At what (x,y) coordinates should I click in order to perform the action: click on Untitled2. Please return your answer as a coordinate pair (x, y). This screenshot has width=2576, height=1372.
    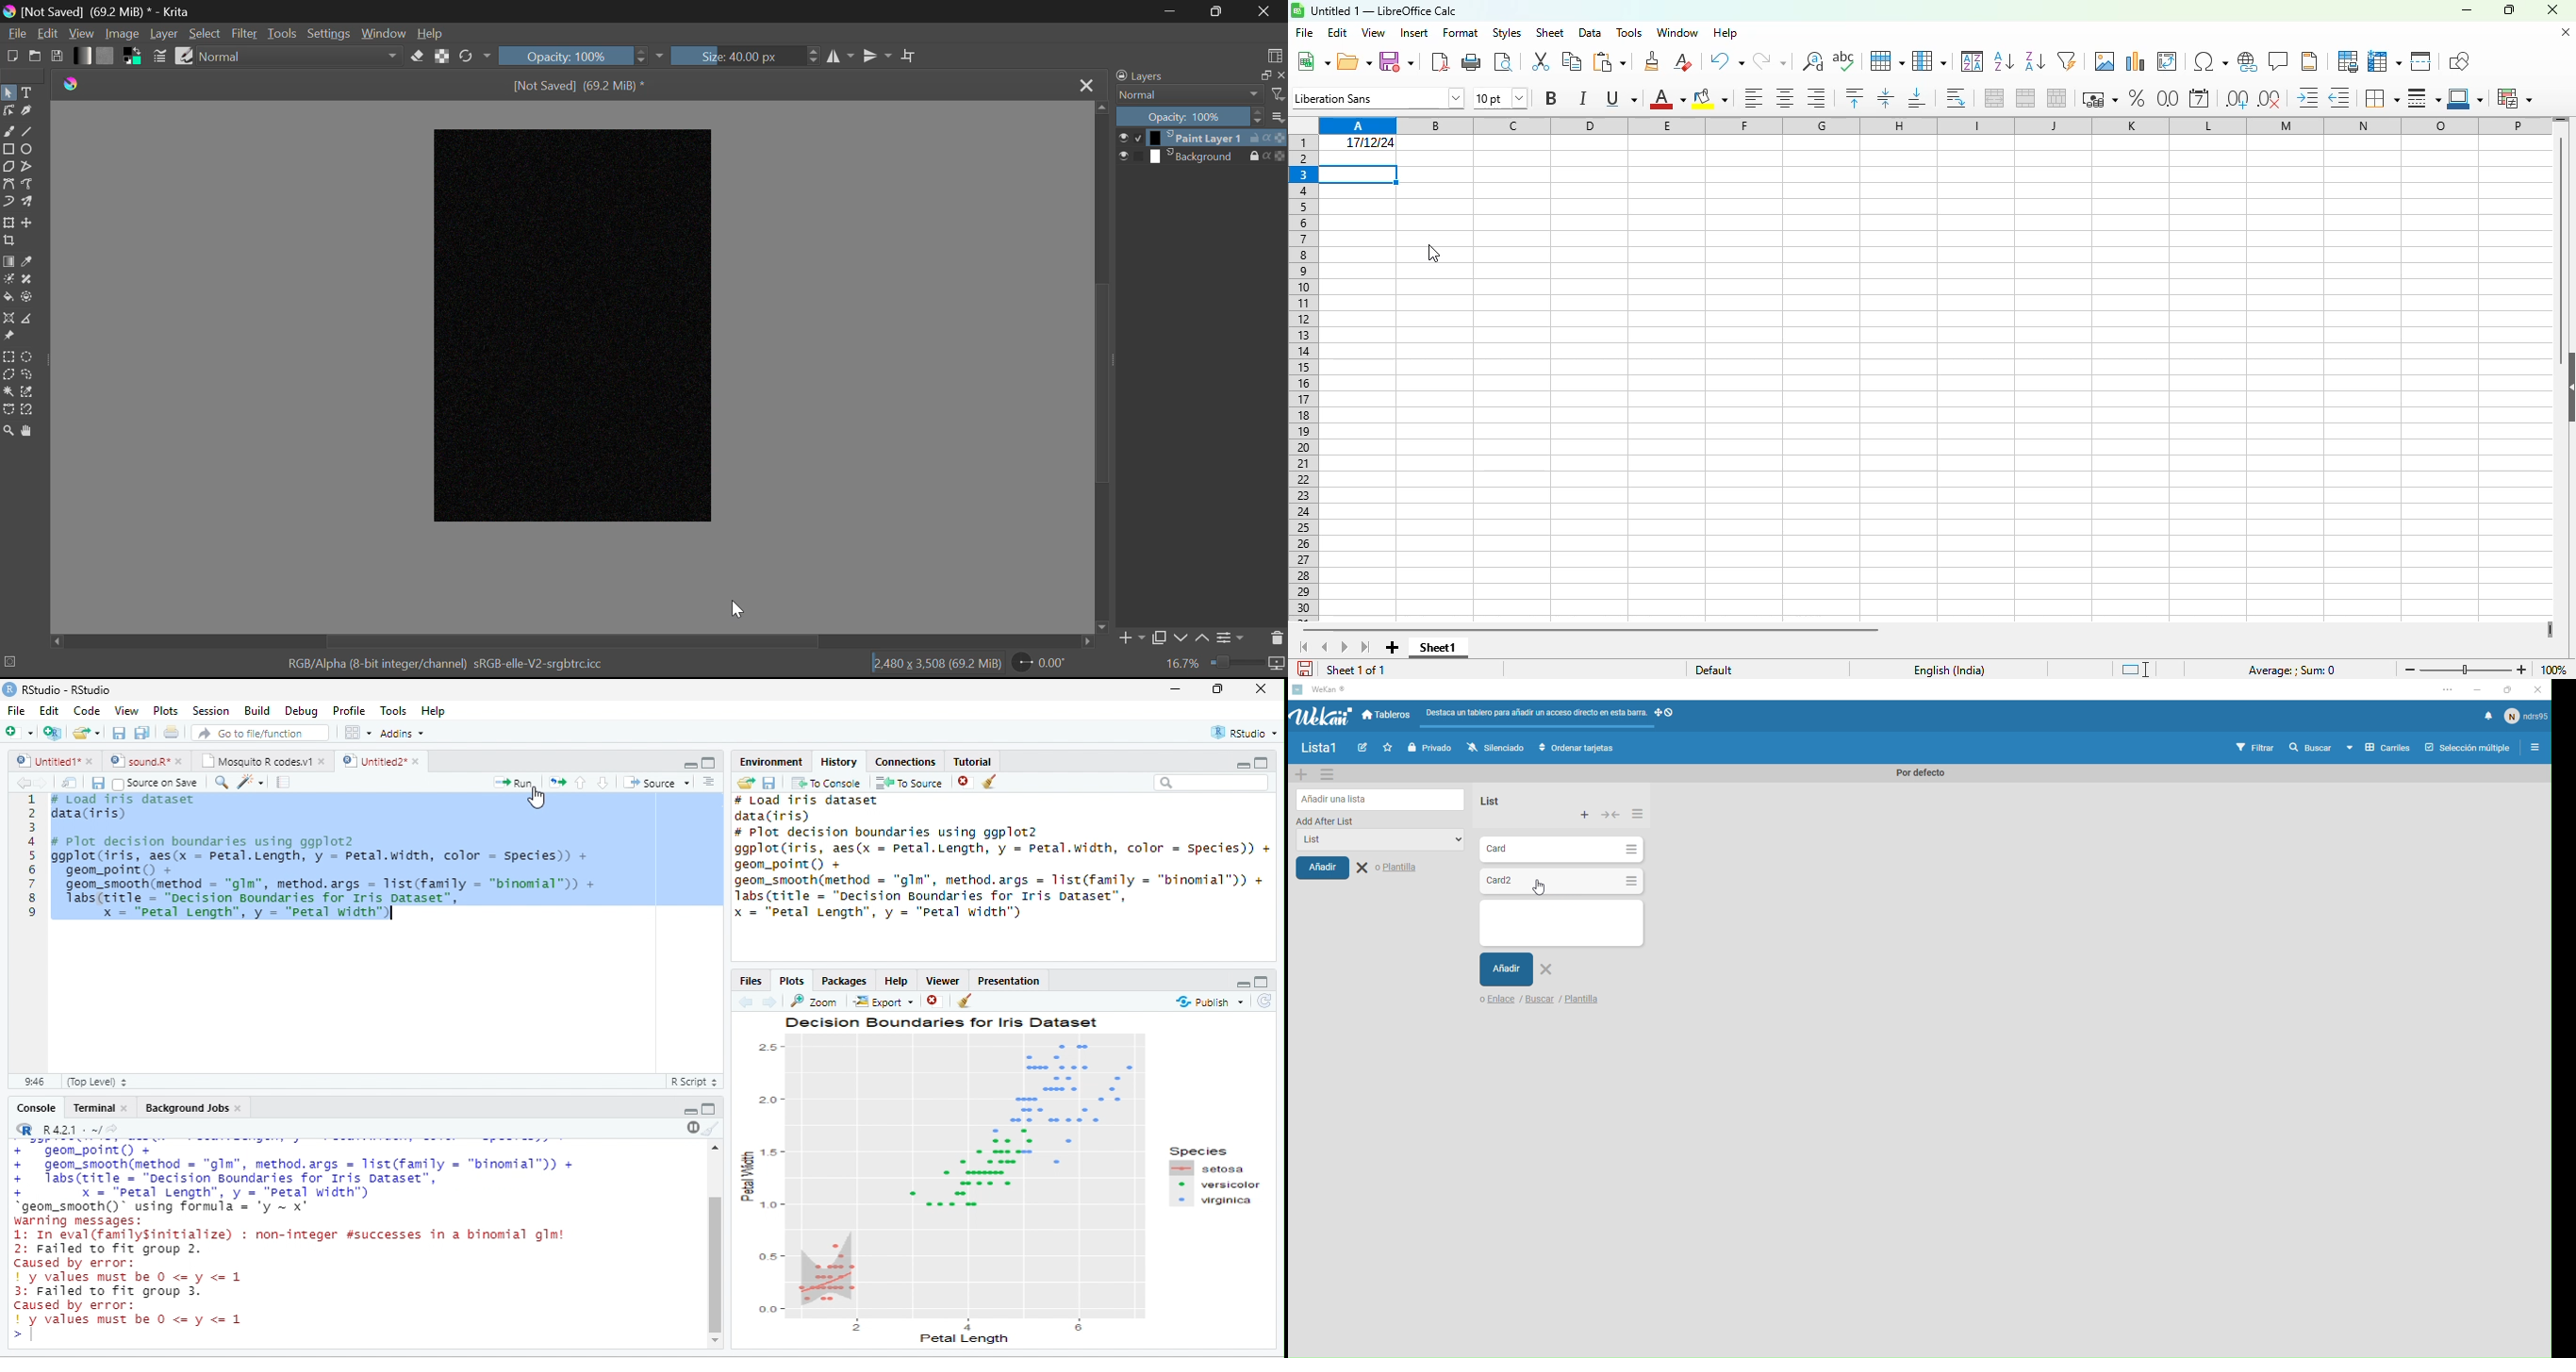
    Looking at the image, I should click on (372, 761).